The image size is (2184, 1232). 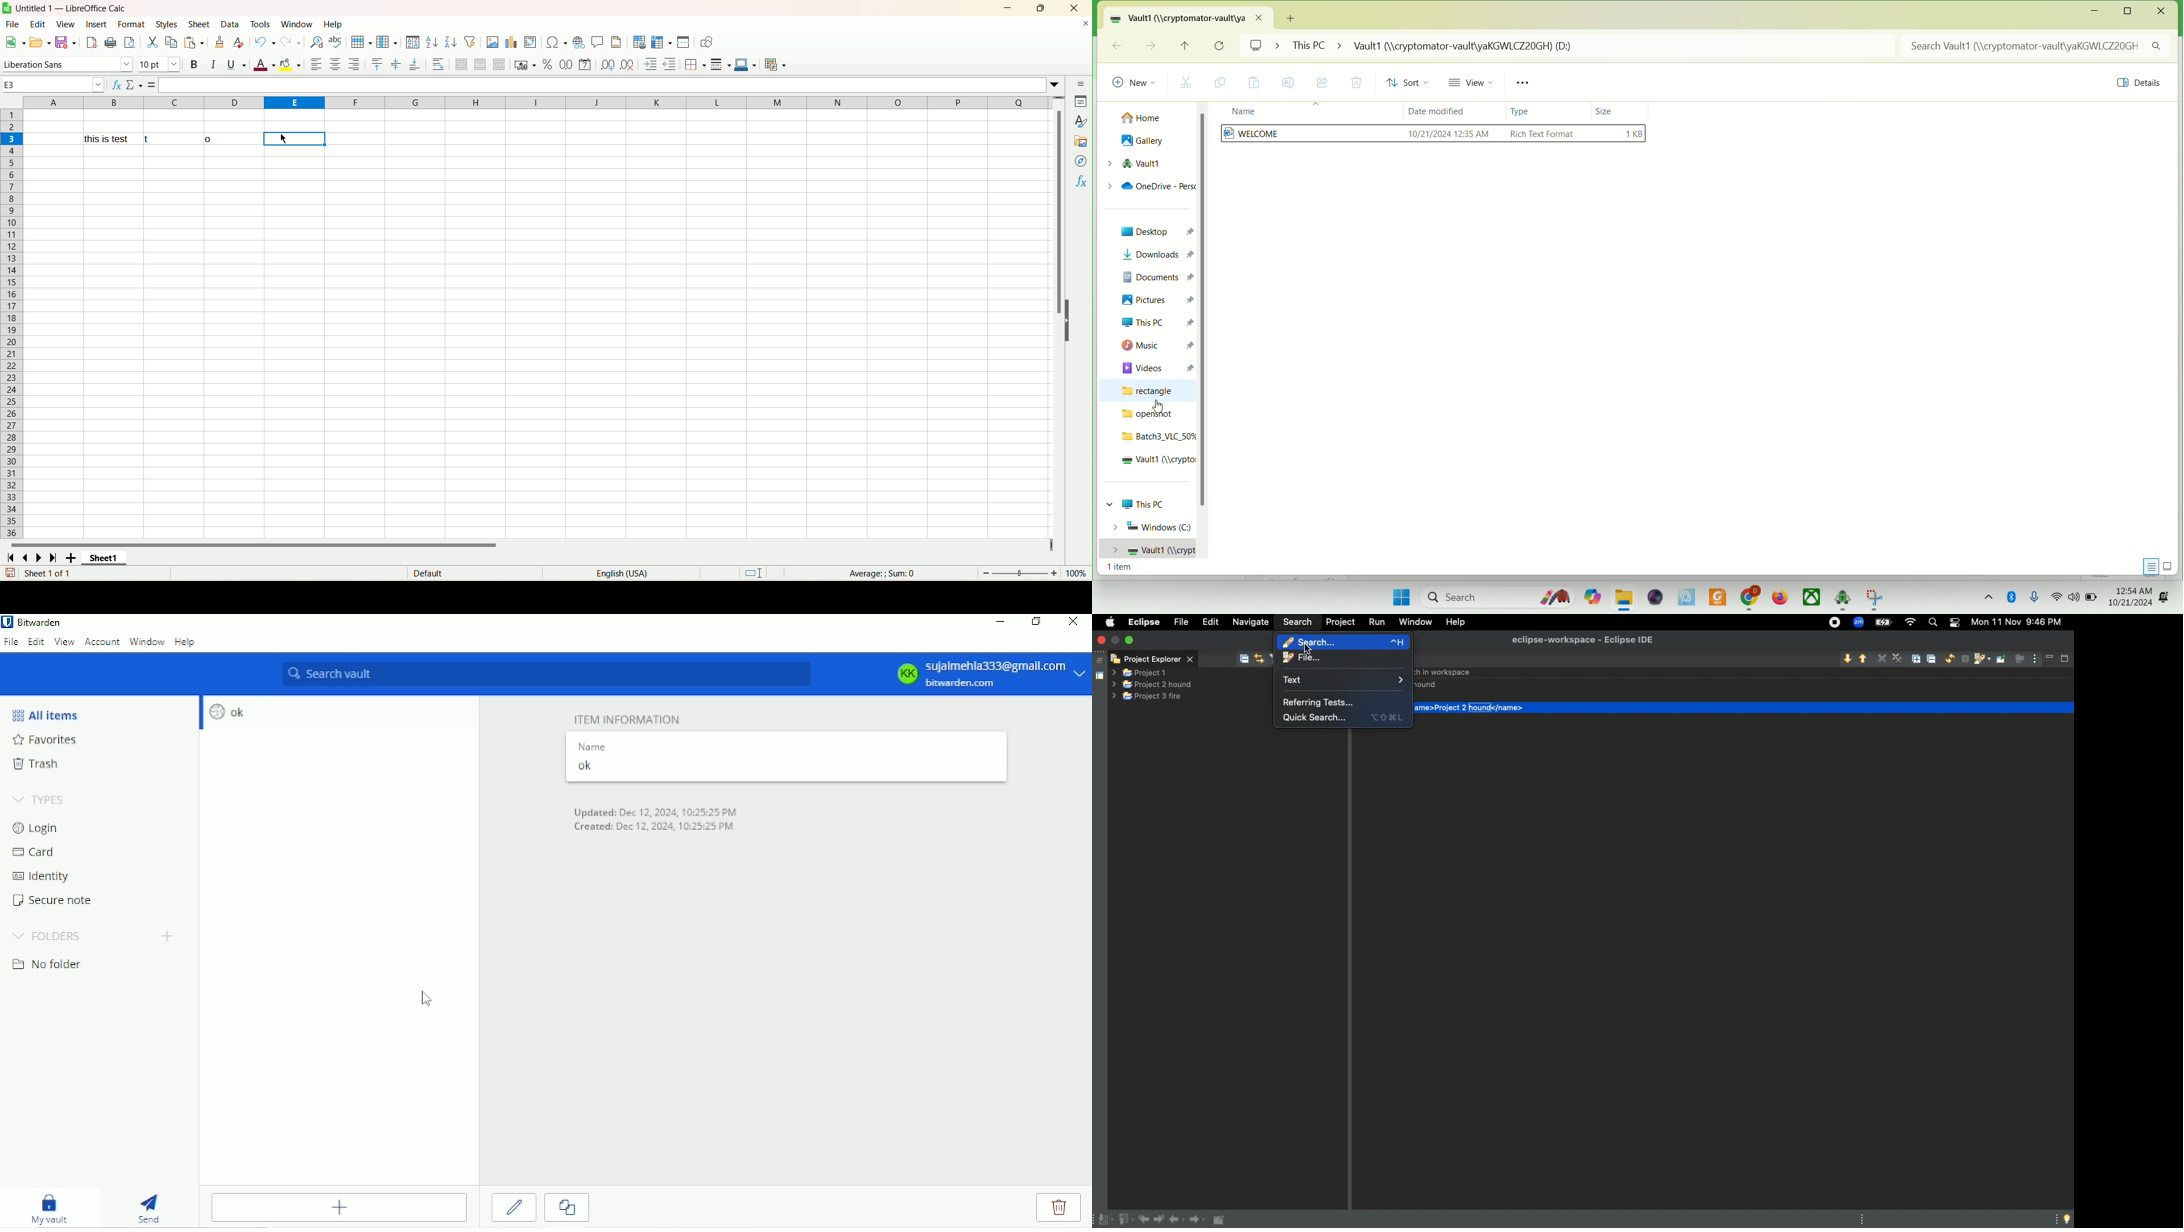 What do you see at coordinates (651, 65) in the screenshot?
I see `increase indent` at bounding box center [651, 65].